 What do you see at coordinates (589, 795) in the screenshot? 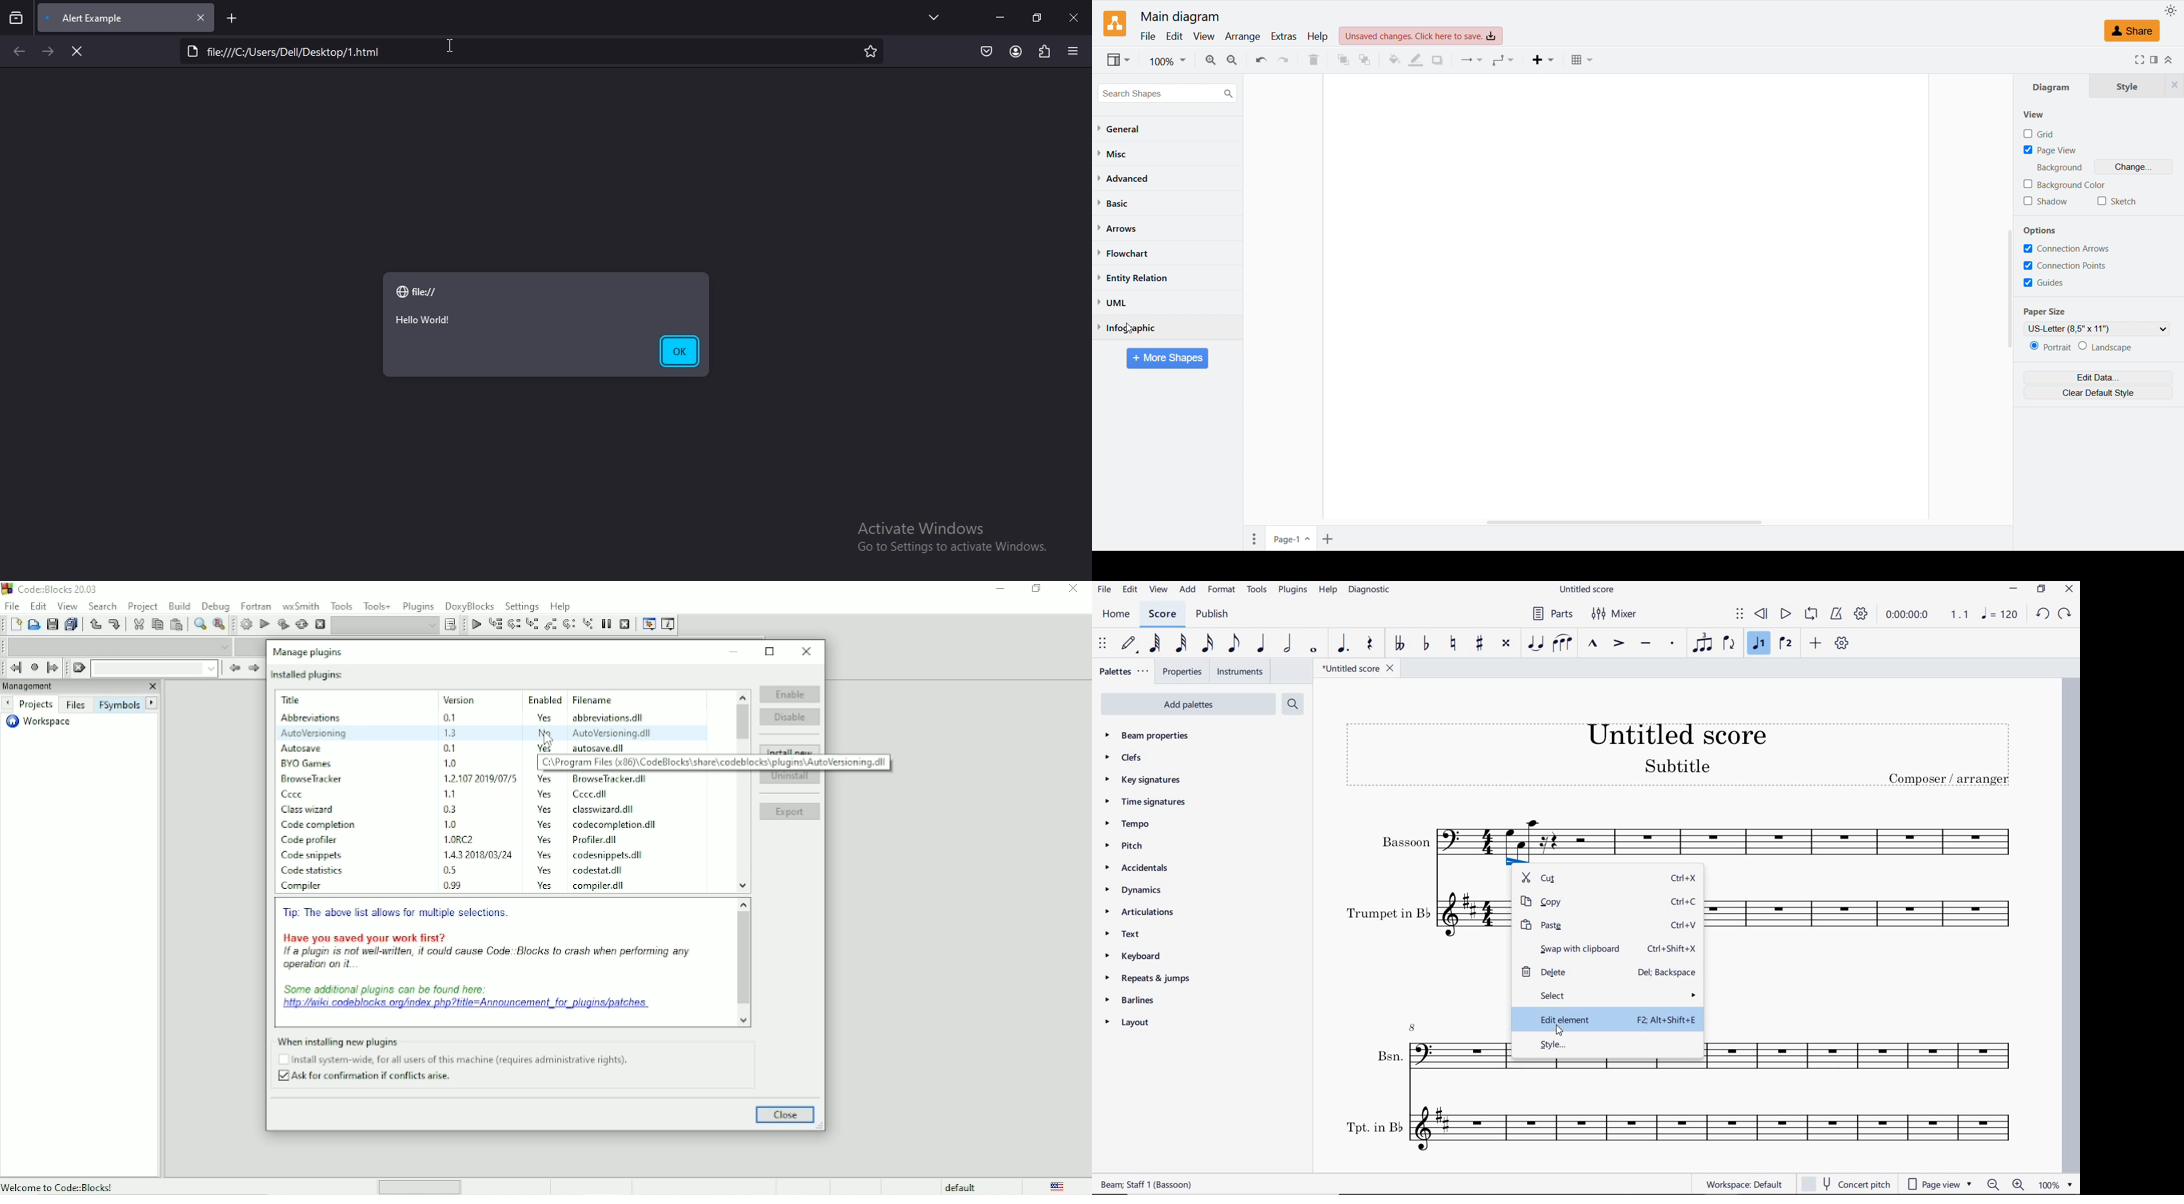
I see `file` at bounding box center [589, 795].